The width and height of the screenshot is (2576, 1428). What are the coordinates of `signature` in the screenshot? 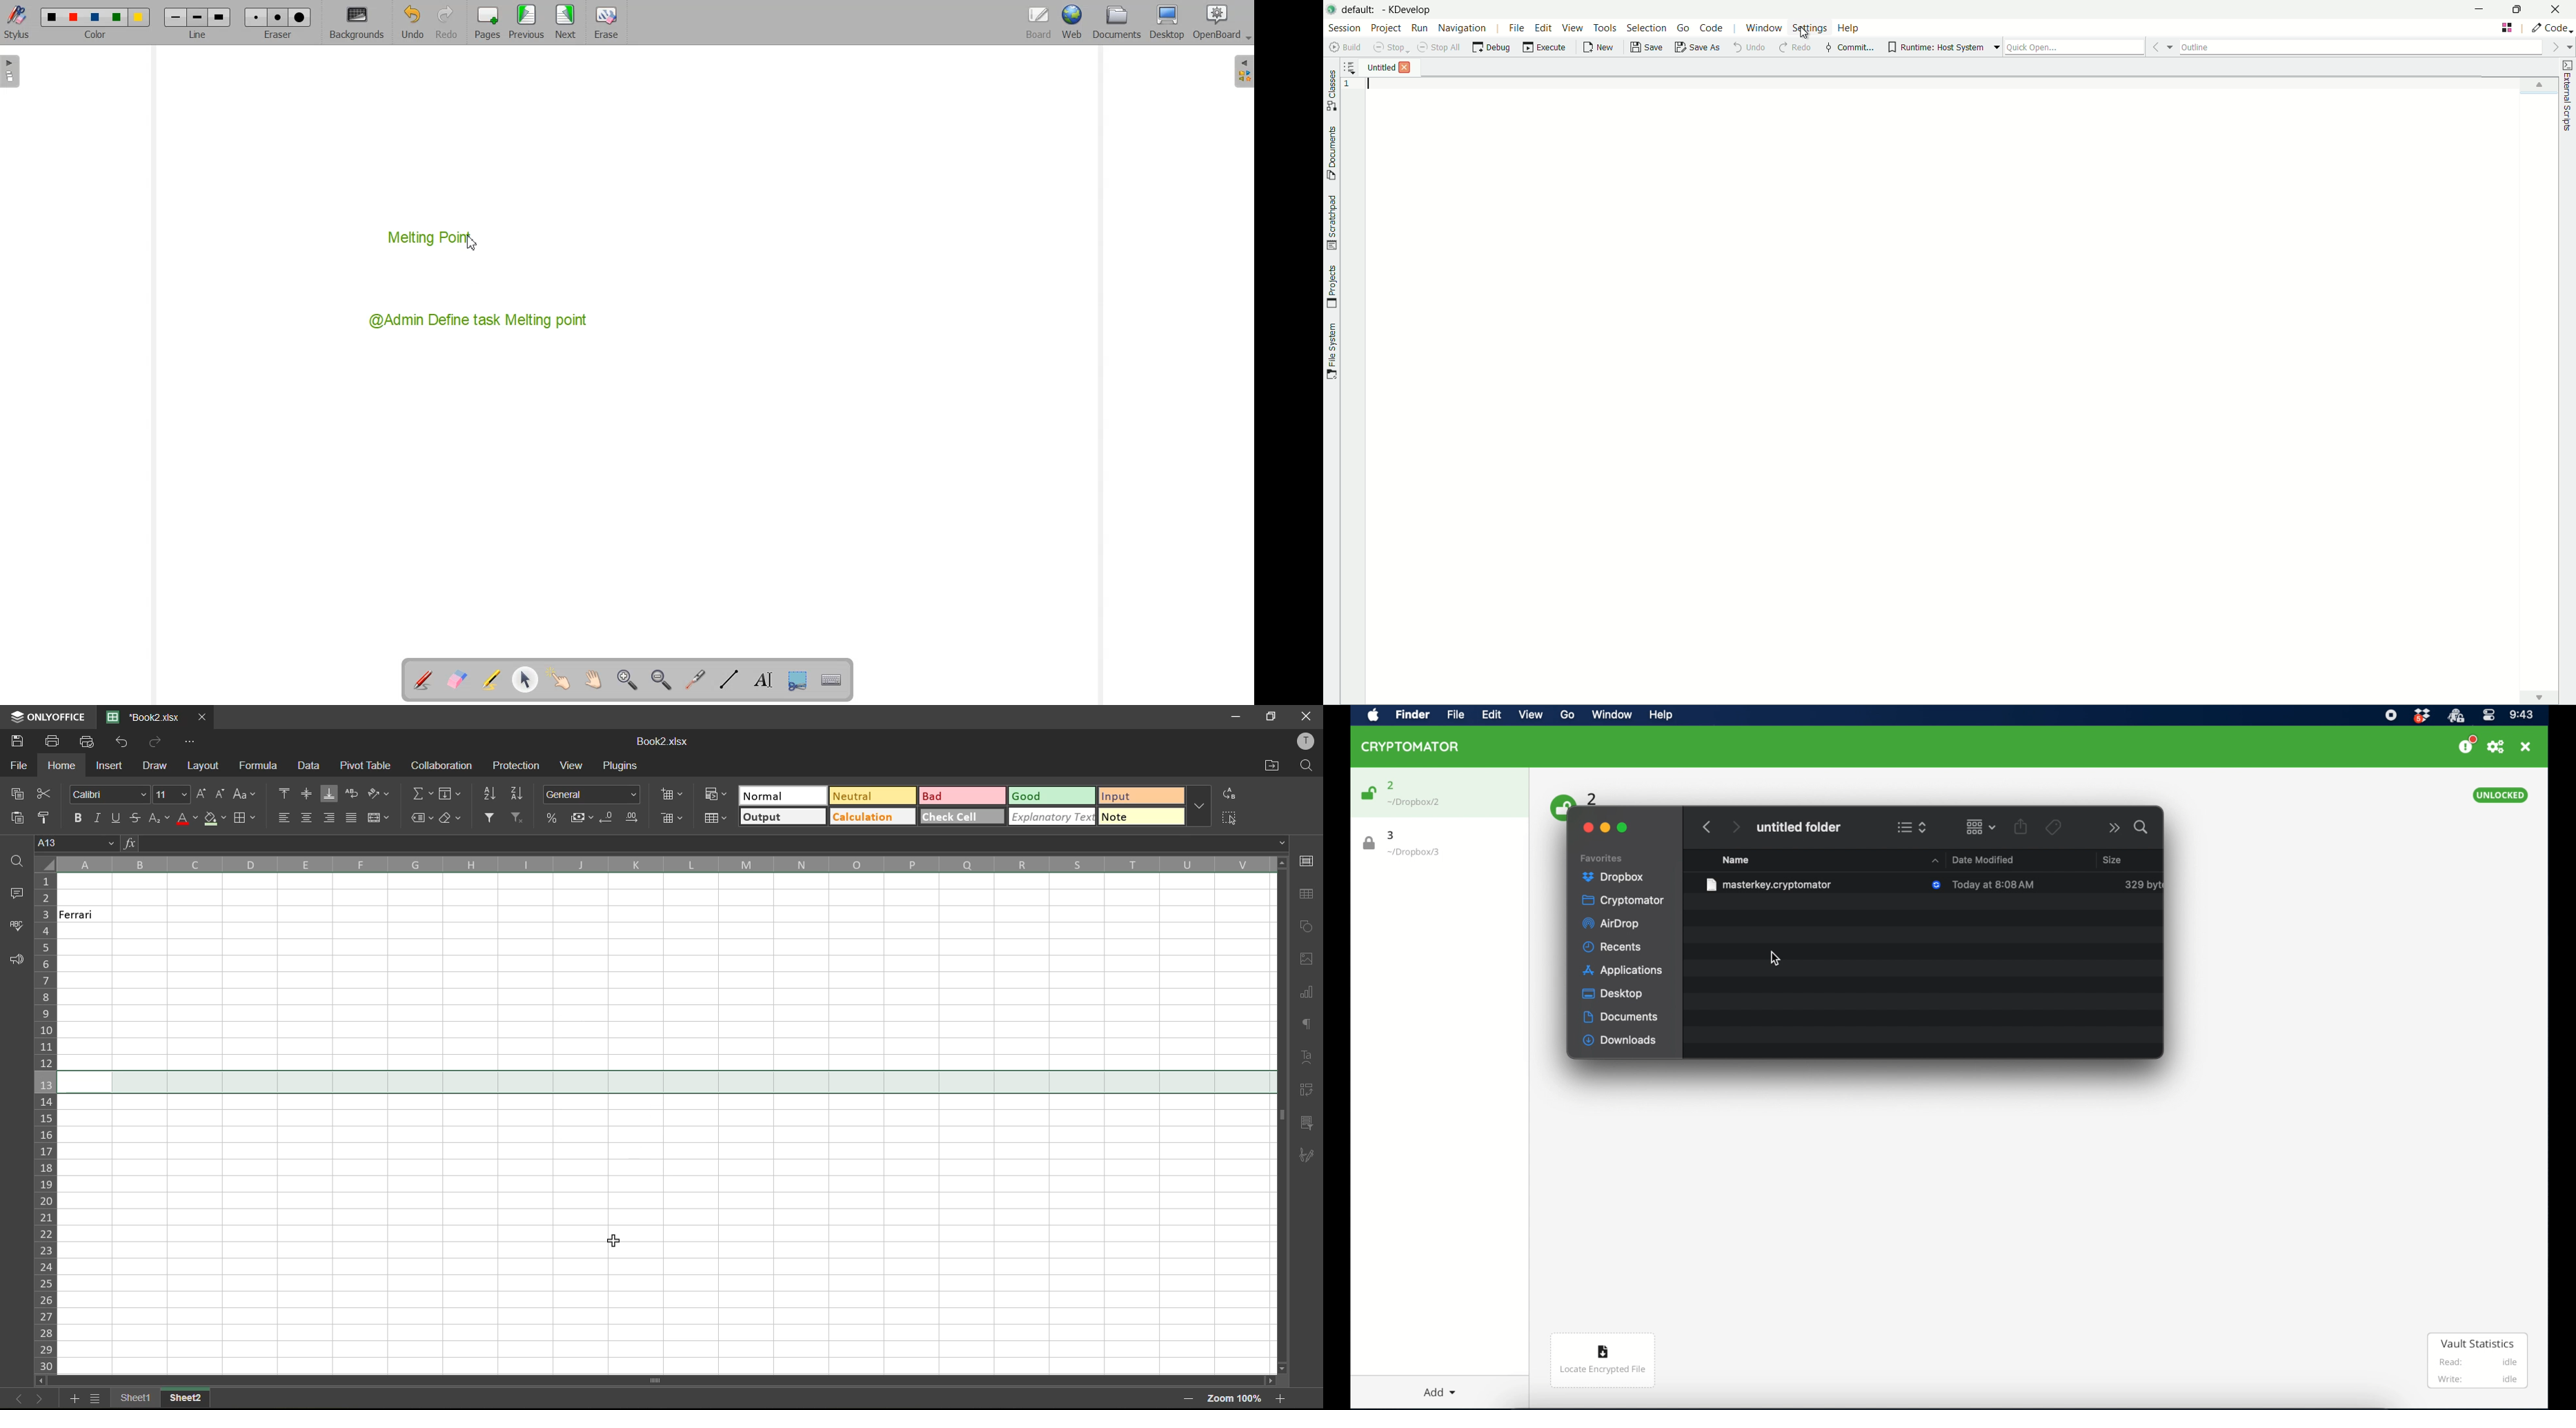 It's located at (1307, 1155).